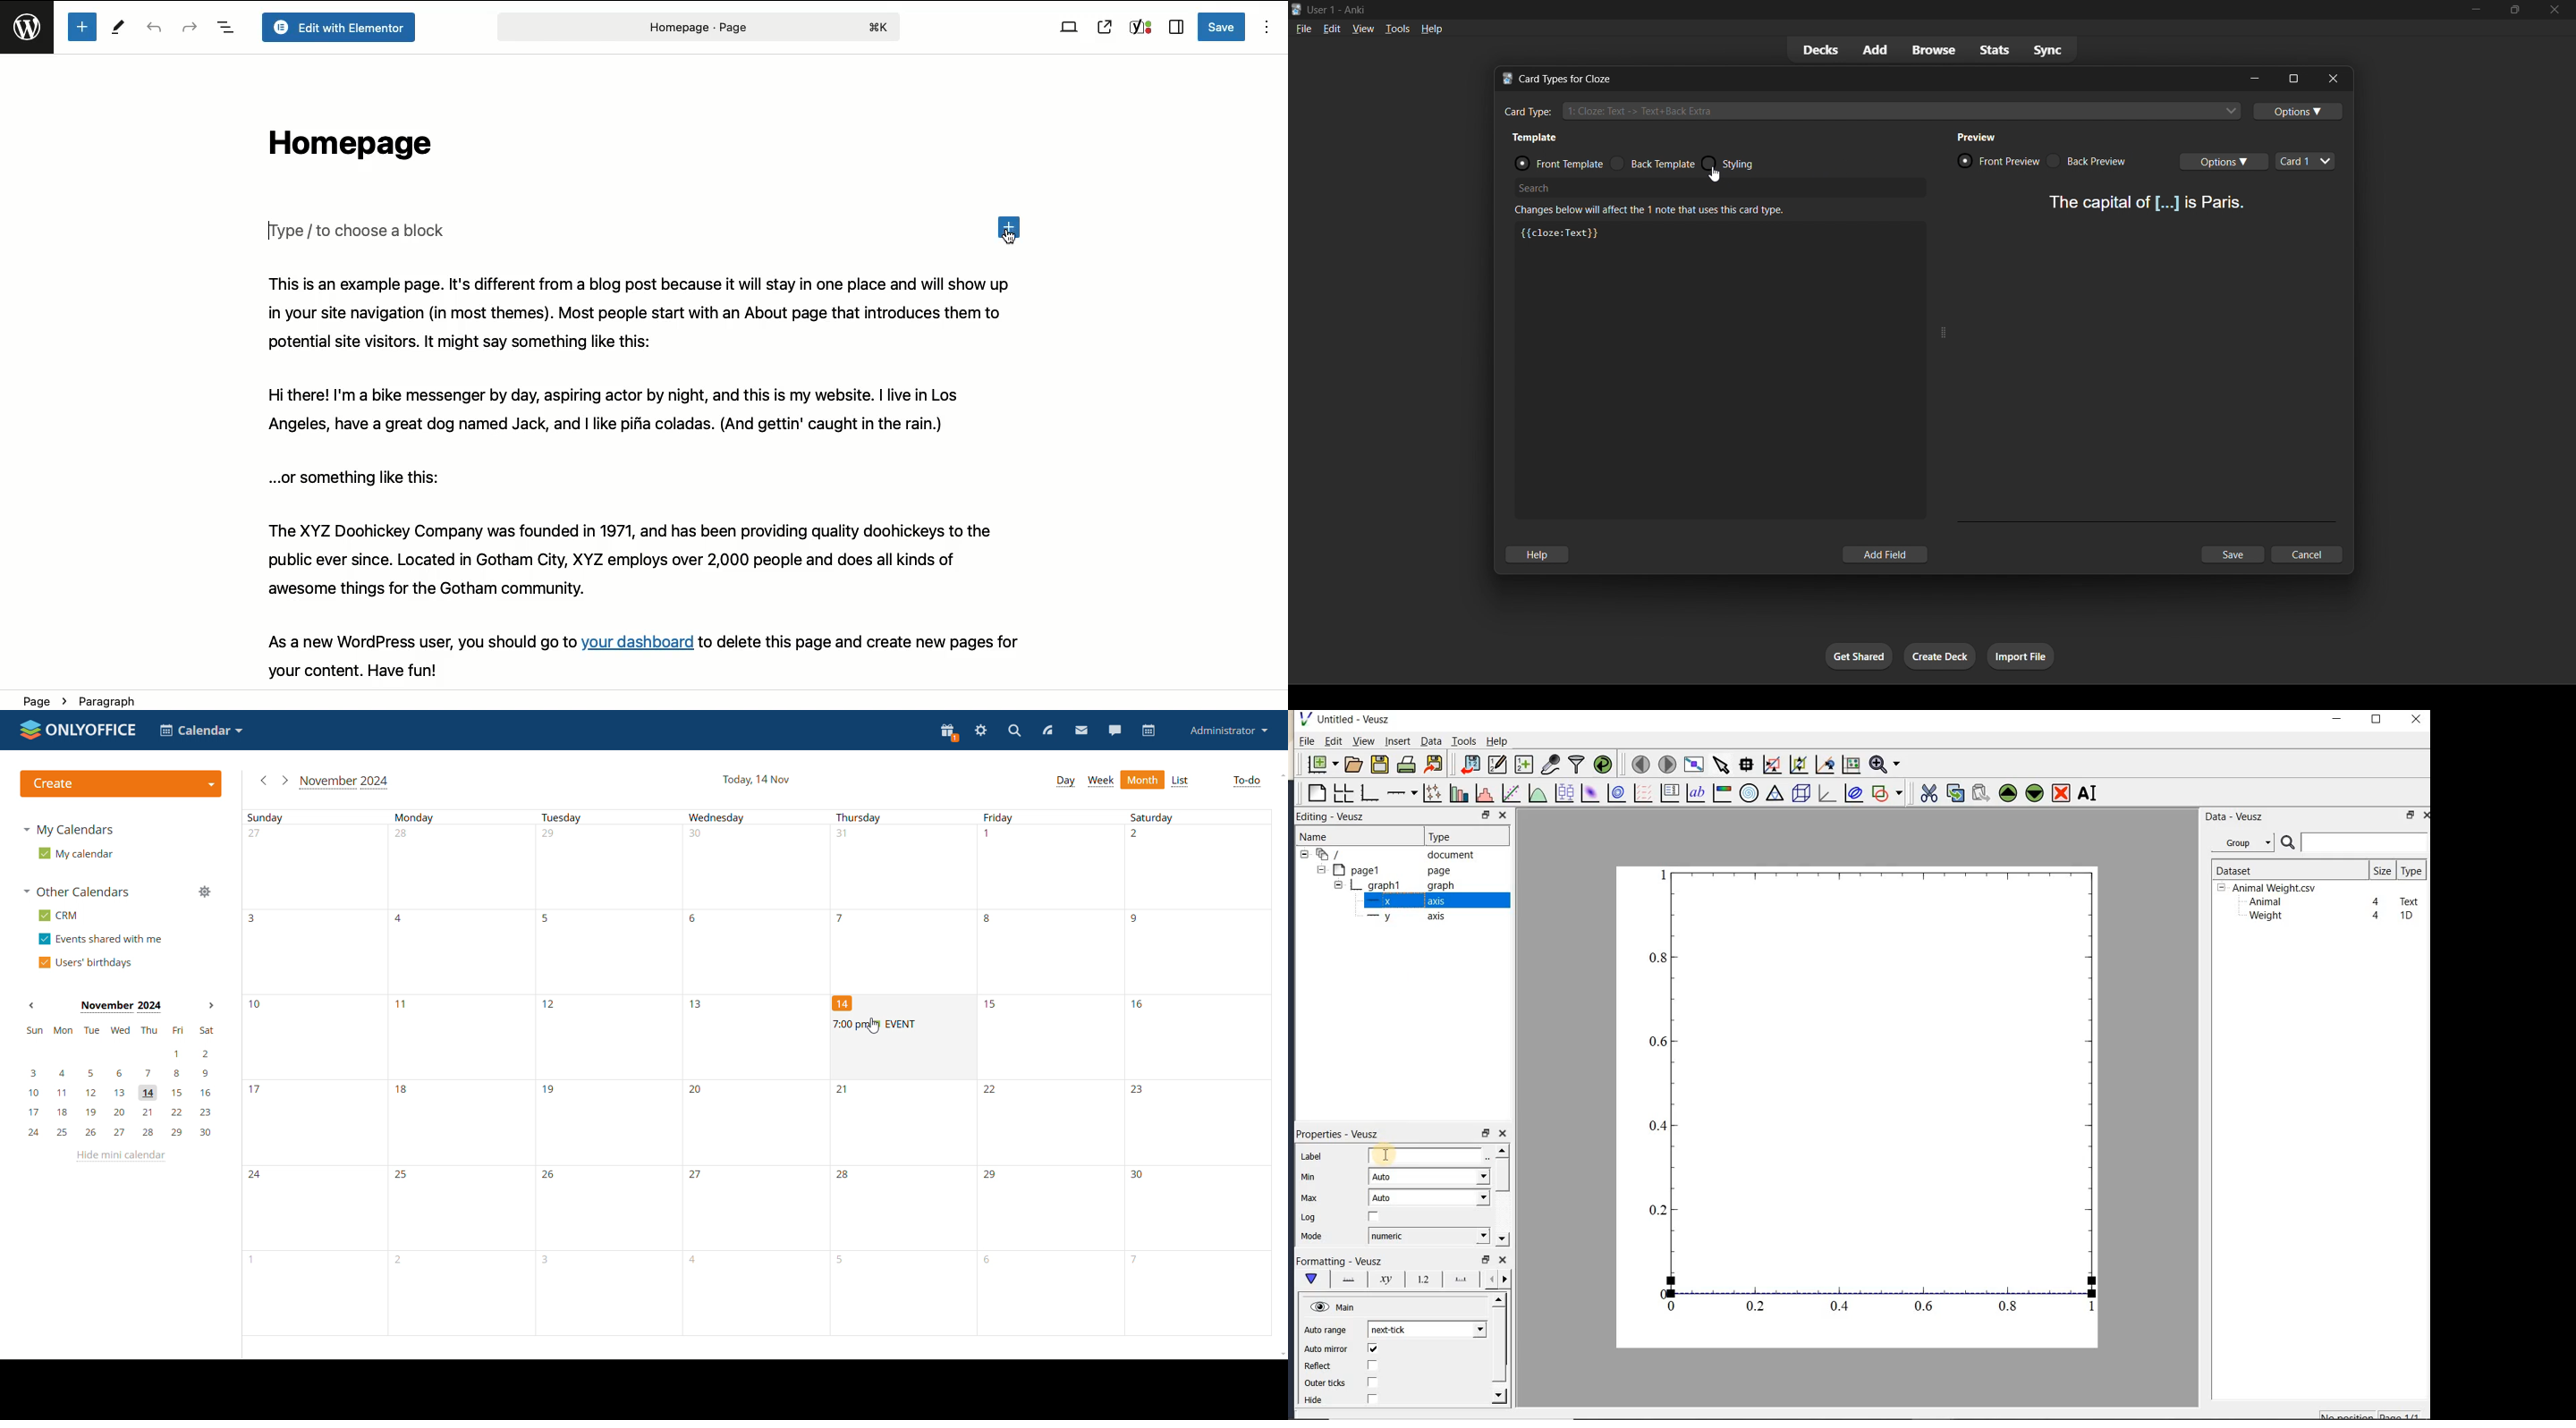 The width and height of the screenshot is (2576, 1428). Describe the element at coordinates (1897, 555) in the screenshot. I see `add field` at that location.